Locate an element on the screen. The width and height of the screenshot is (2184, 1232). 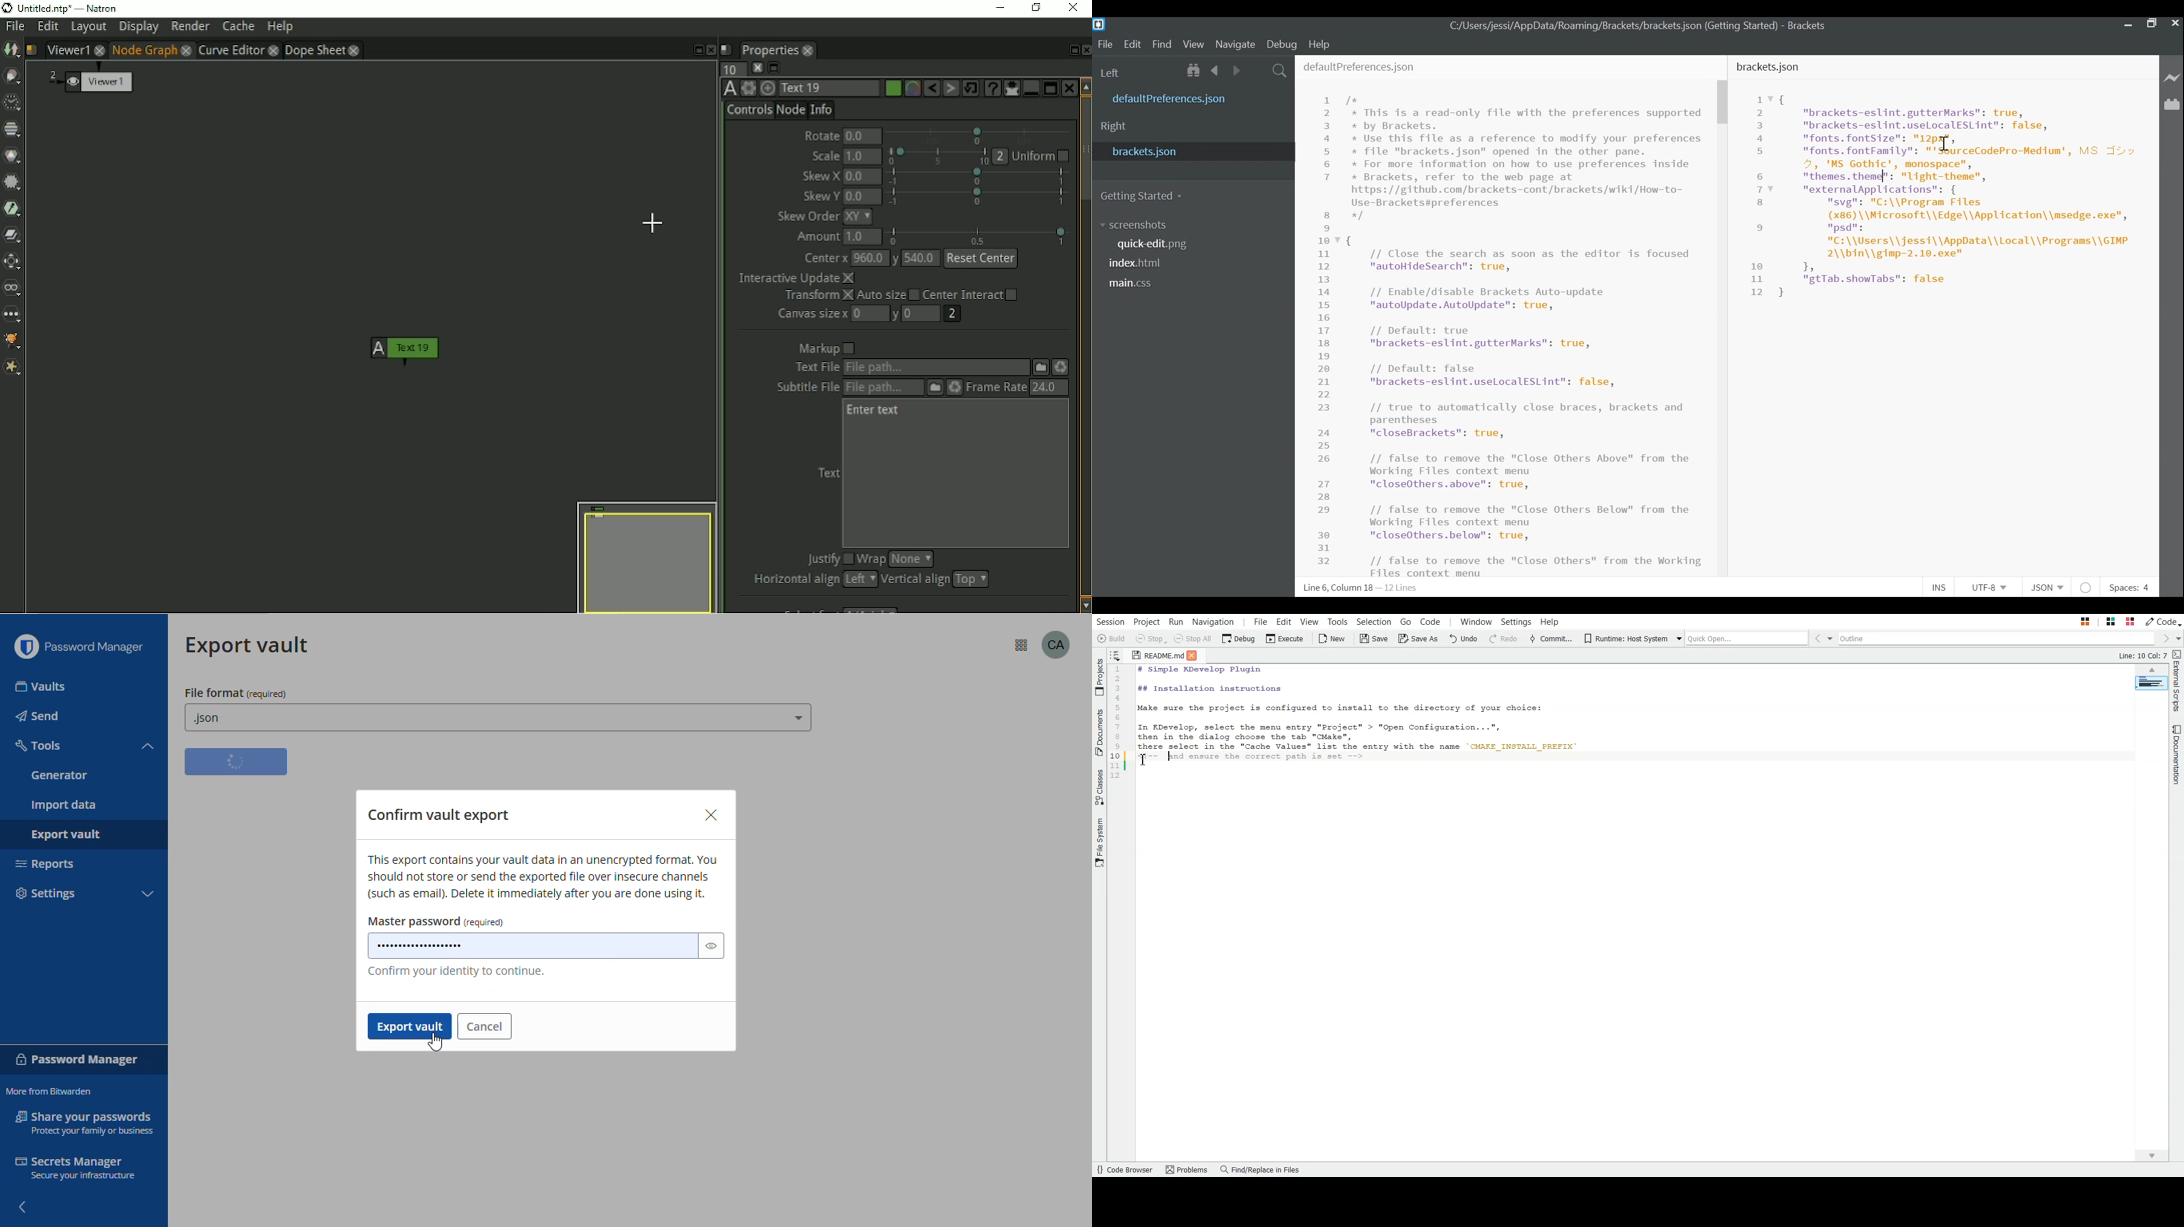
password manager is located at coordinates (78, 1058).